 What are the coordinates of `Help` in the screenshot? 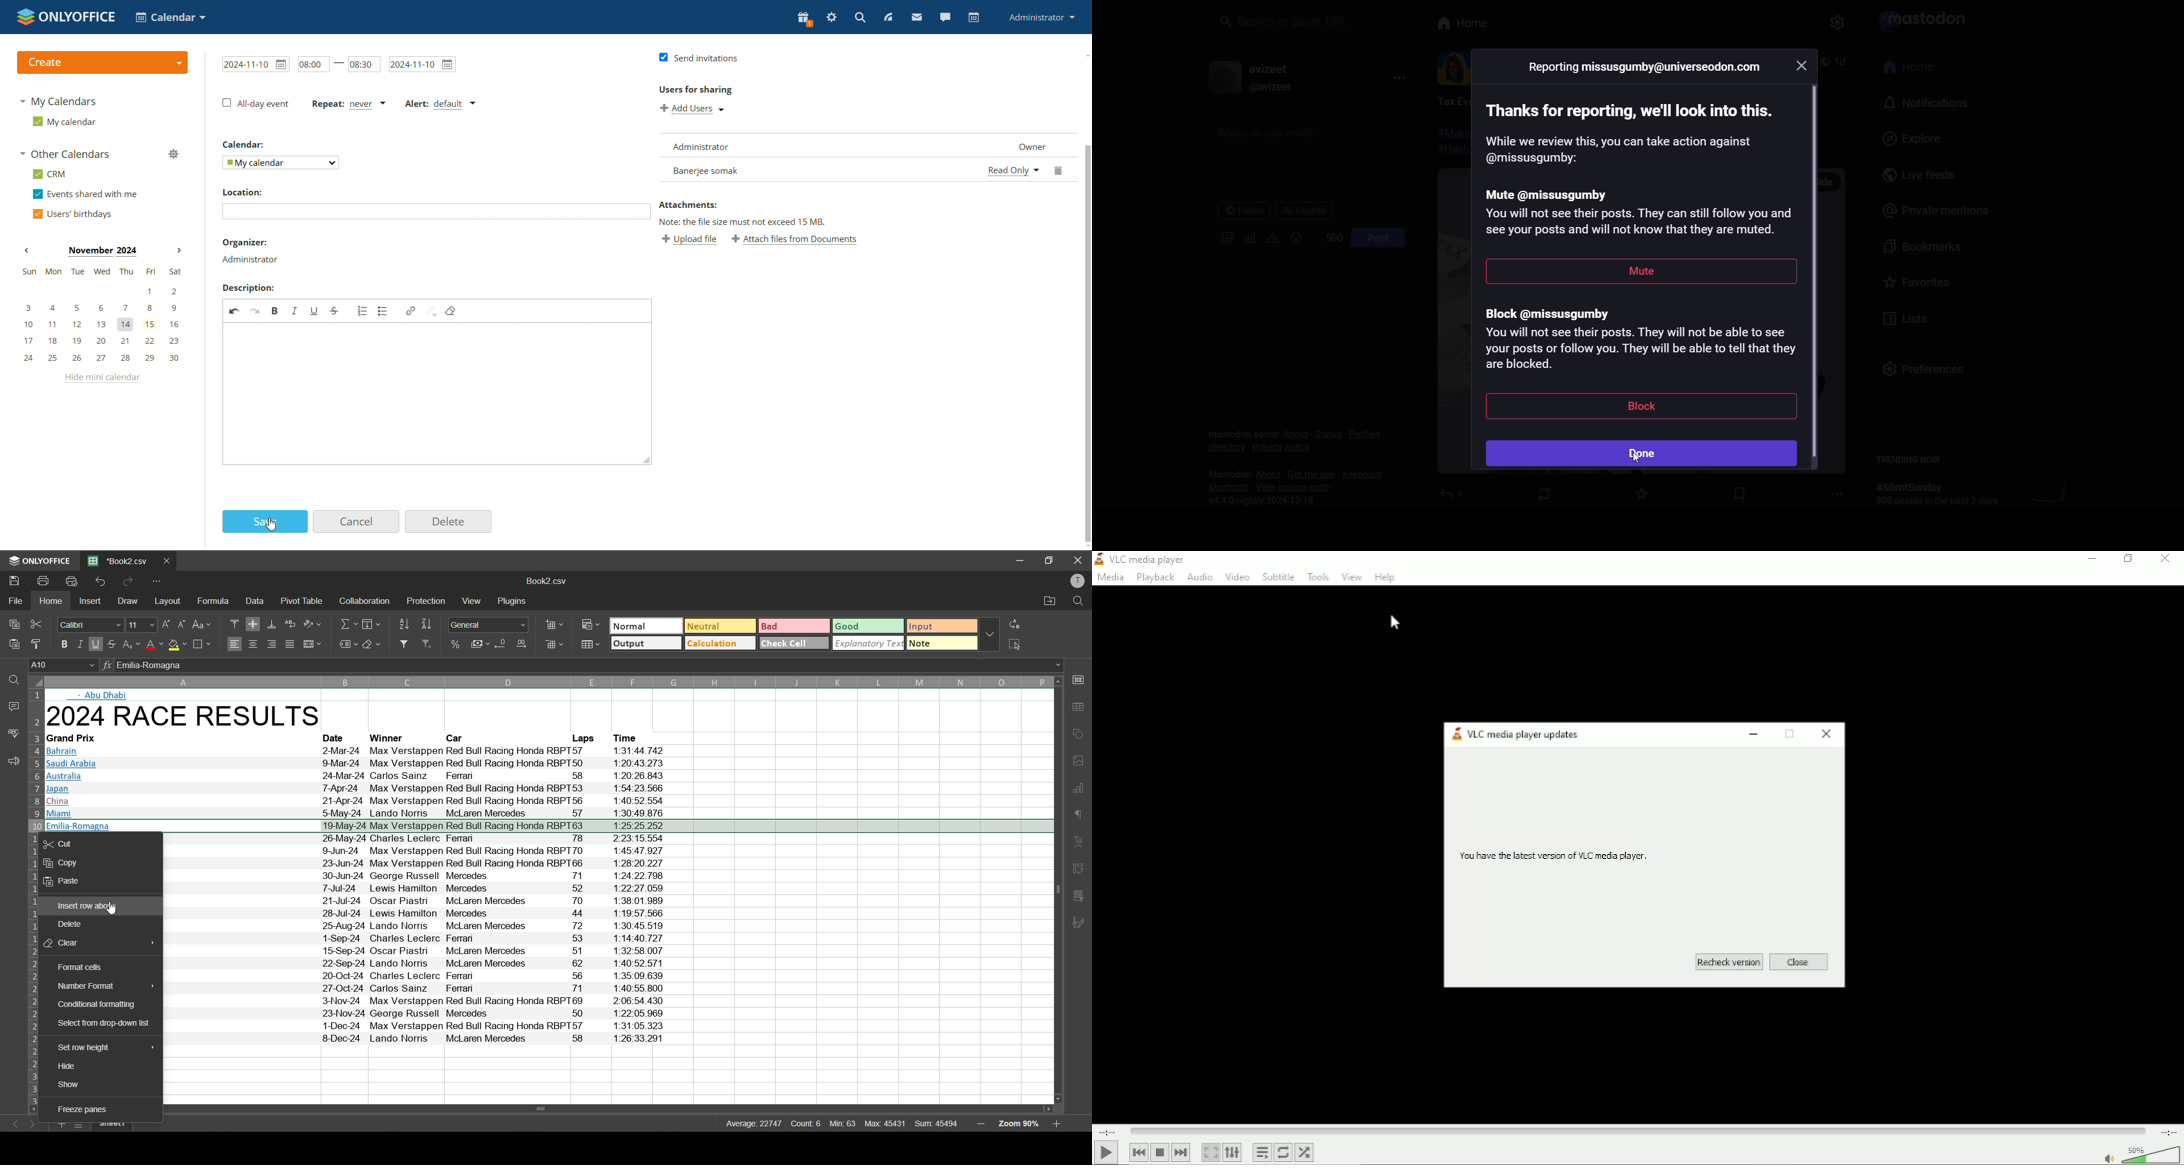 It's located at (1385, 575).